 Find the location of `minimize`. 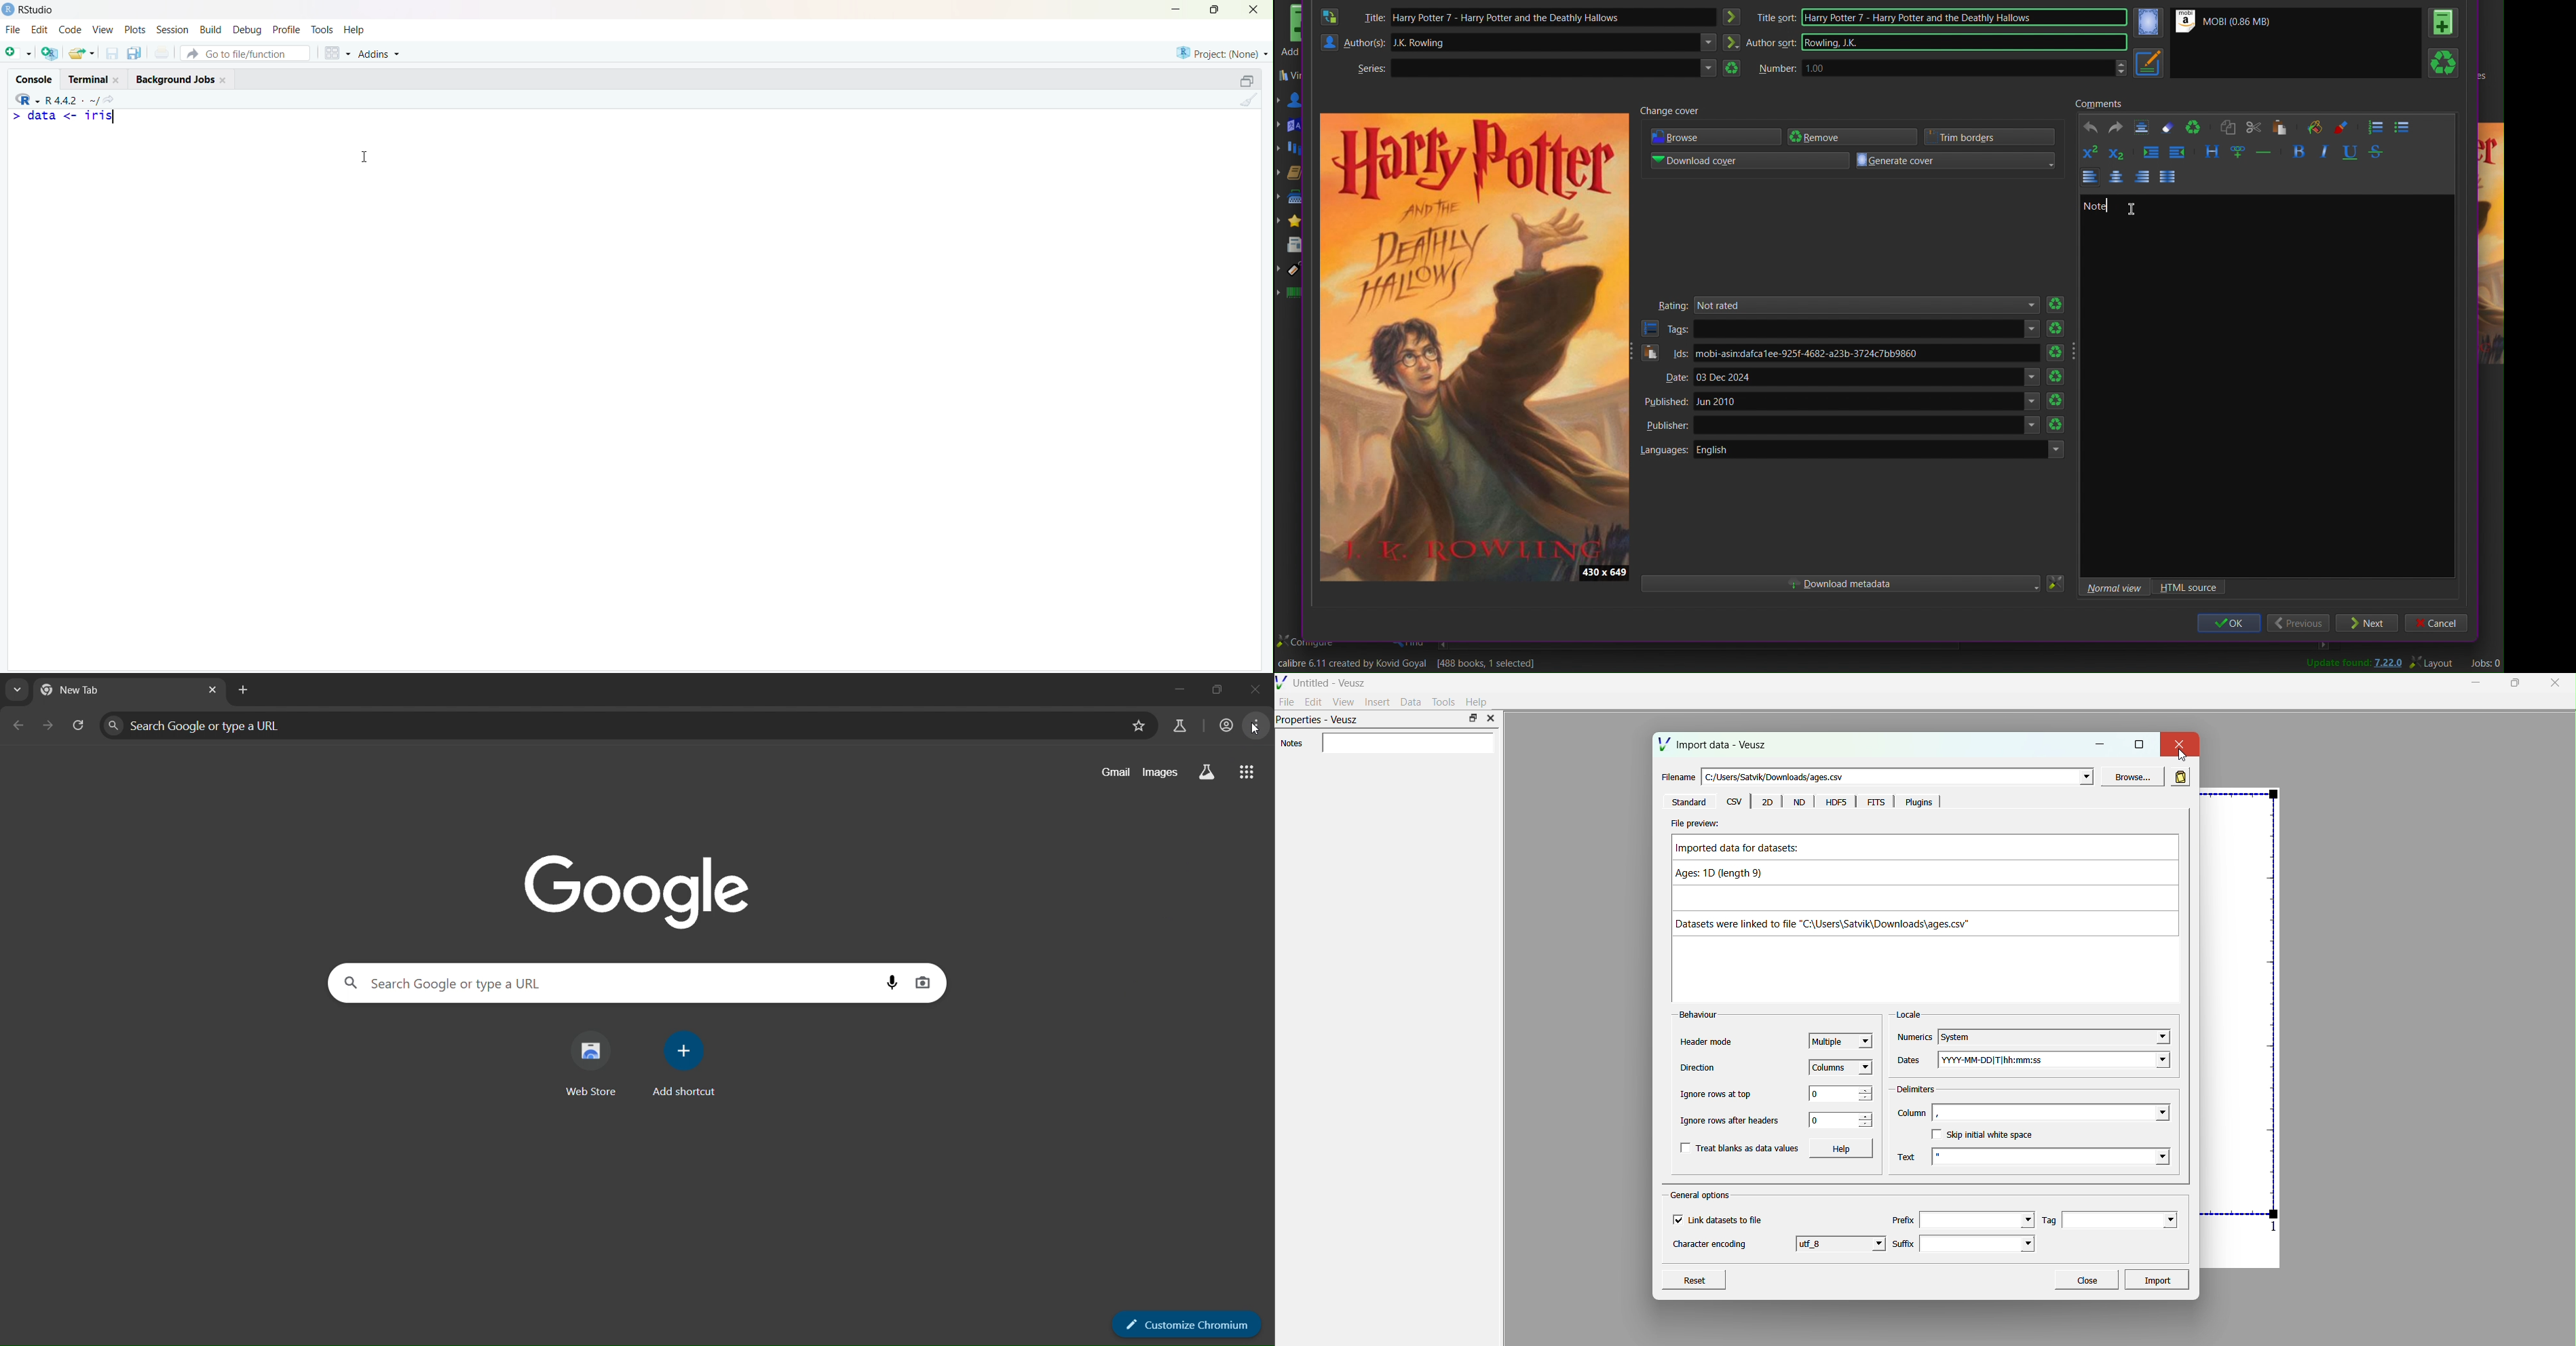

minimize is located at coordinates (1172, 688).